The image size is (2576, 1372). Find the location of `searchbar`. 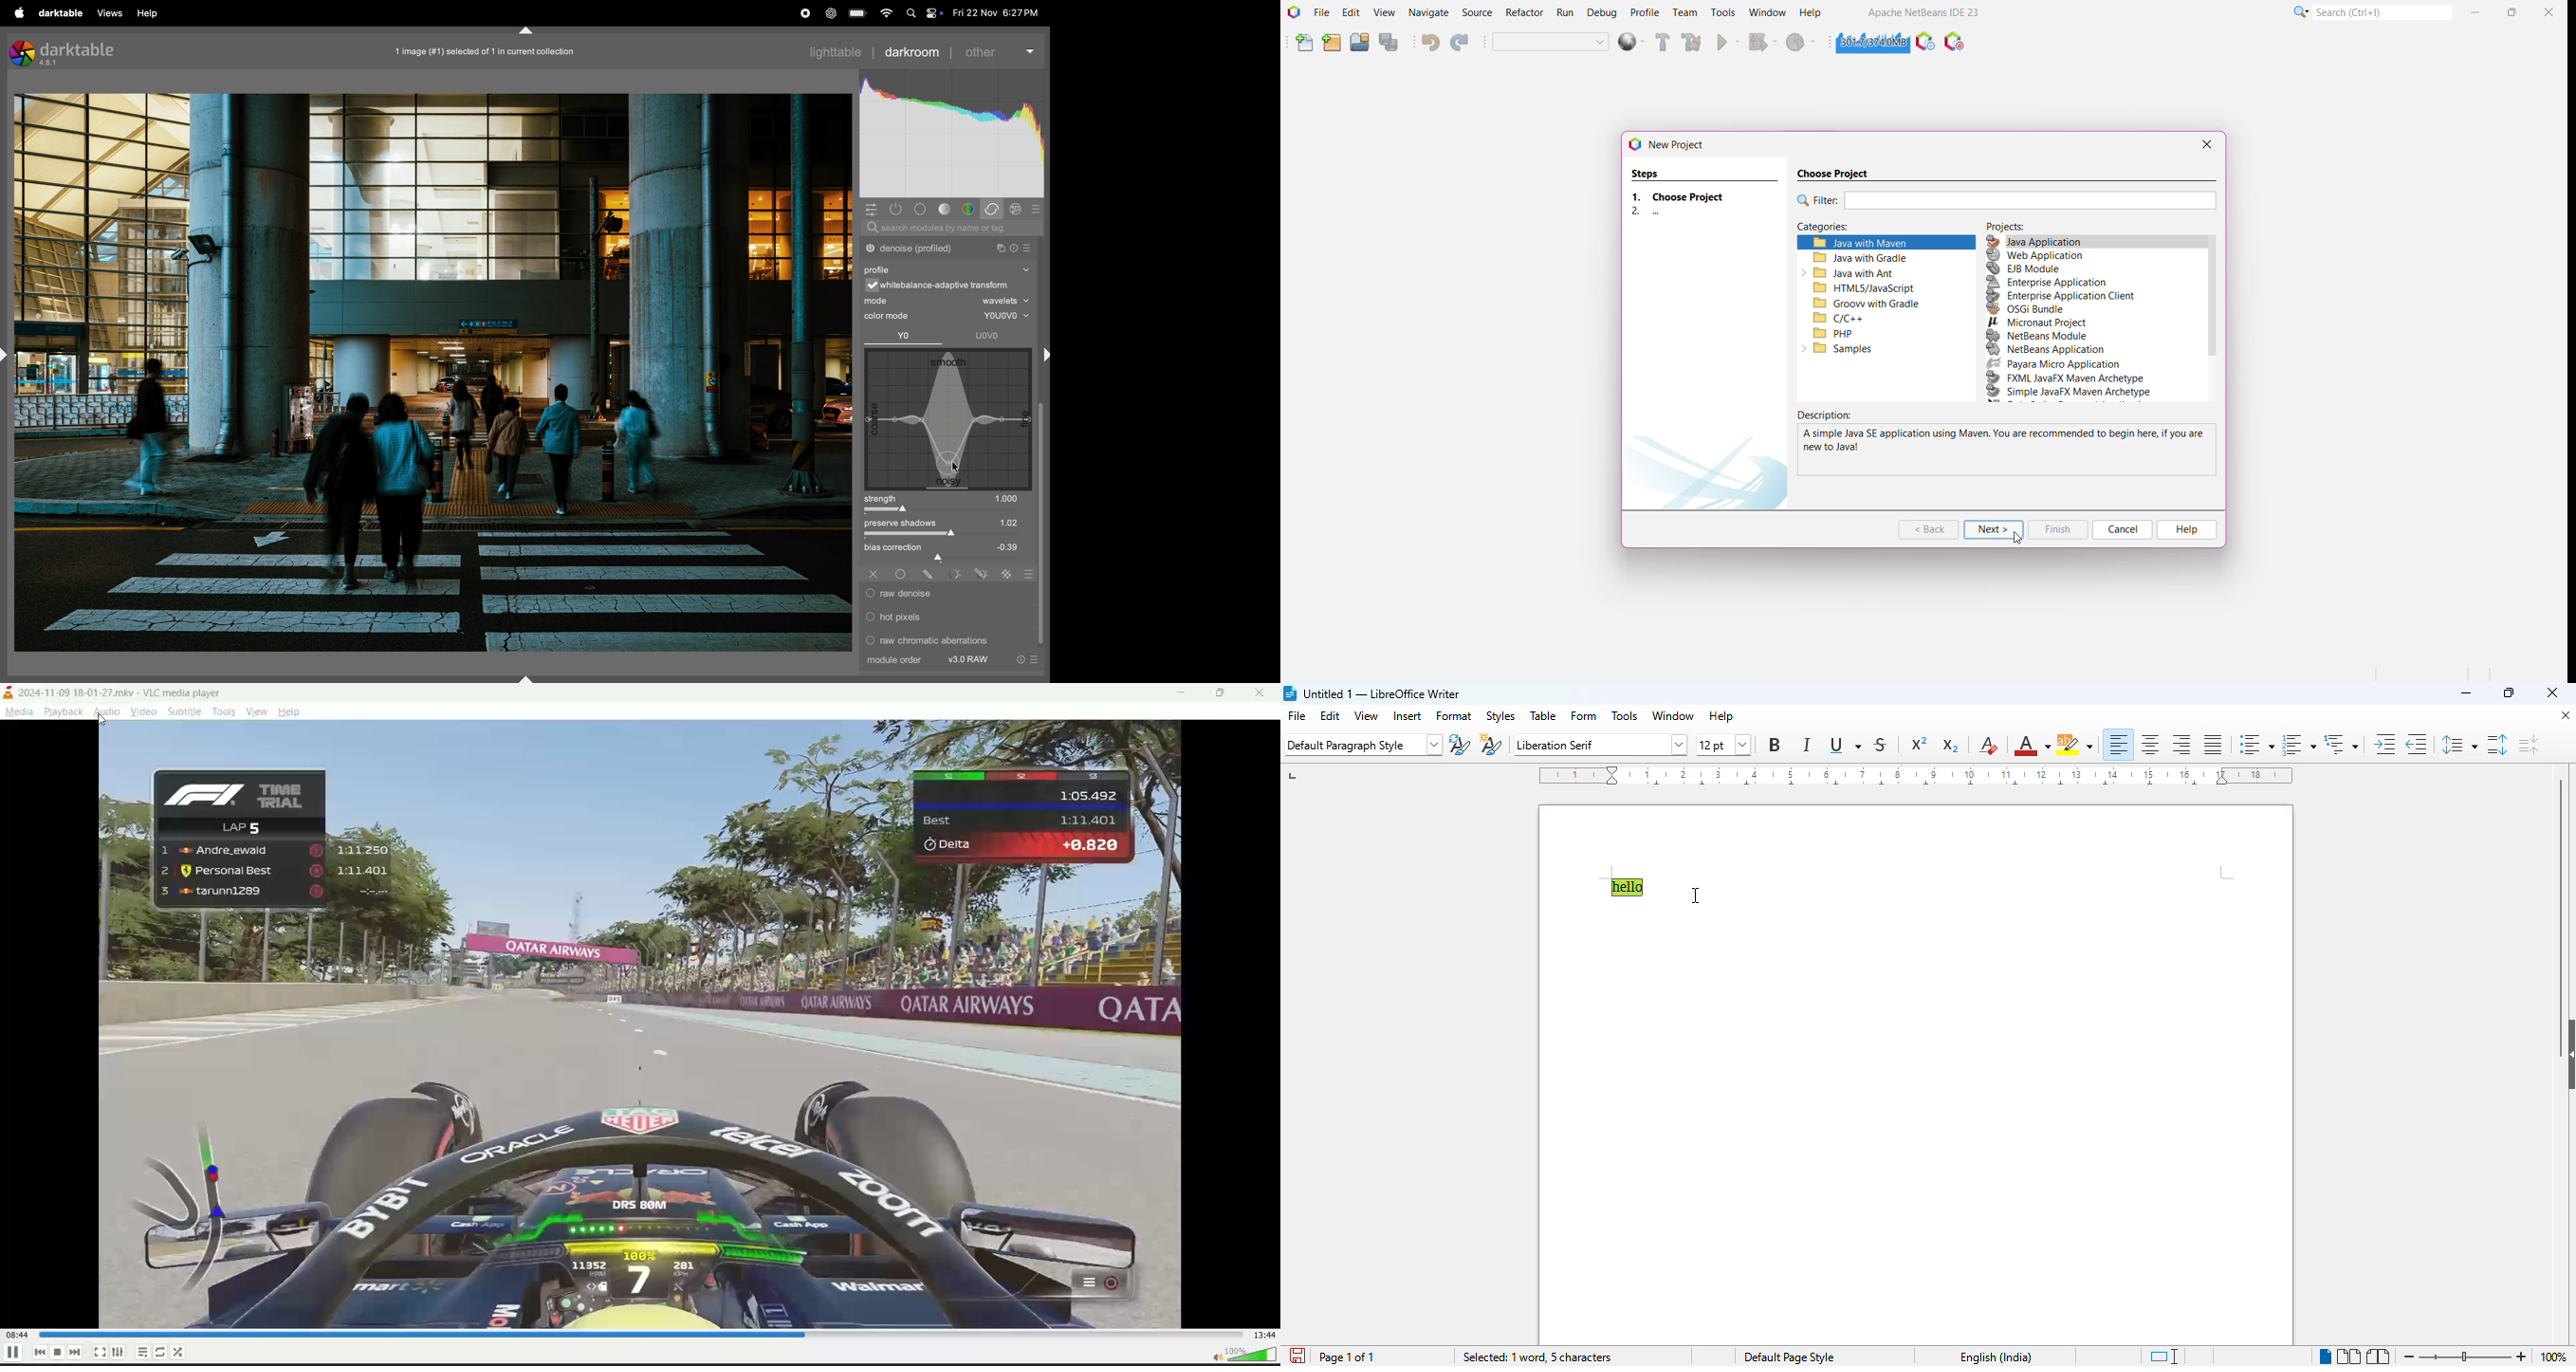

searchbar is located at coordinates (952, 229).